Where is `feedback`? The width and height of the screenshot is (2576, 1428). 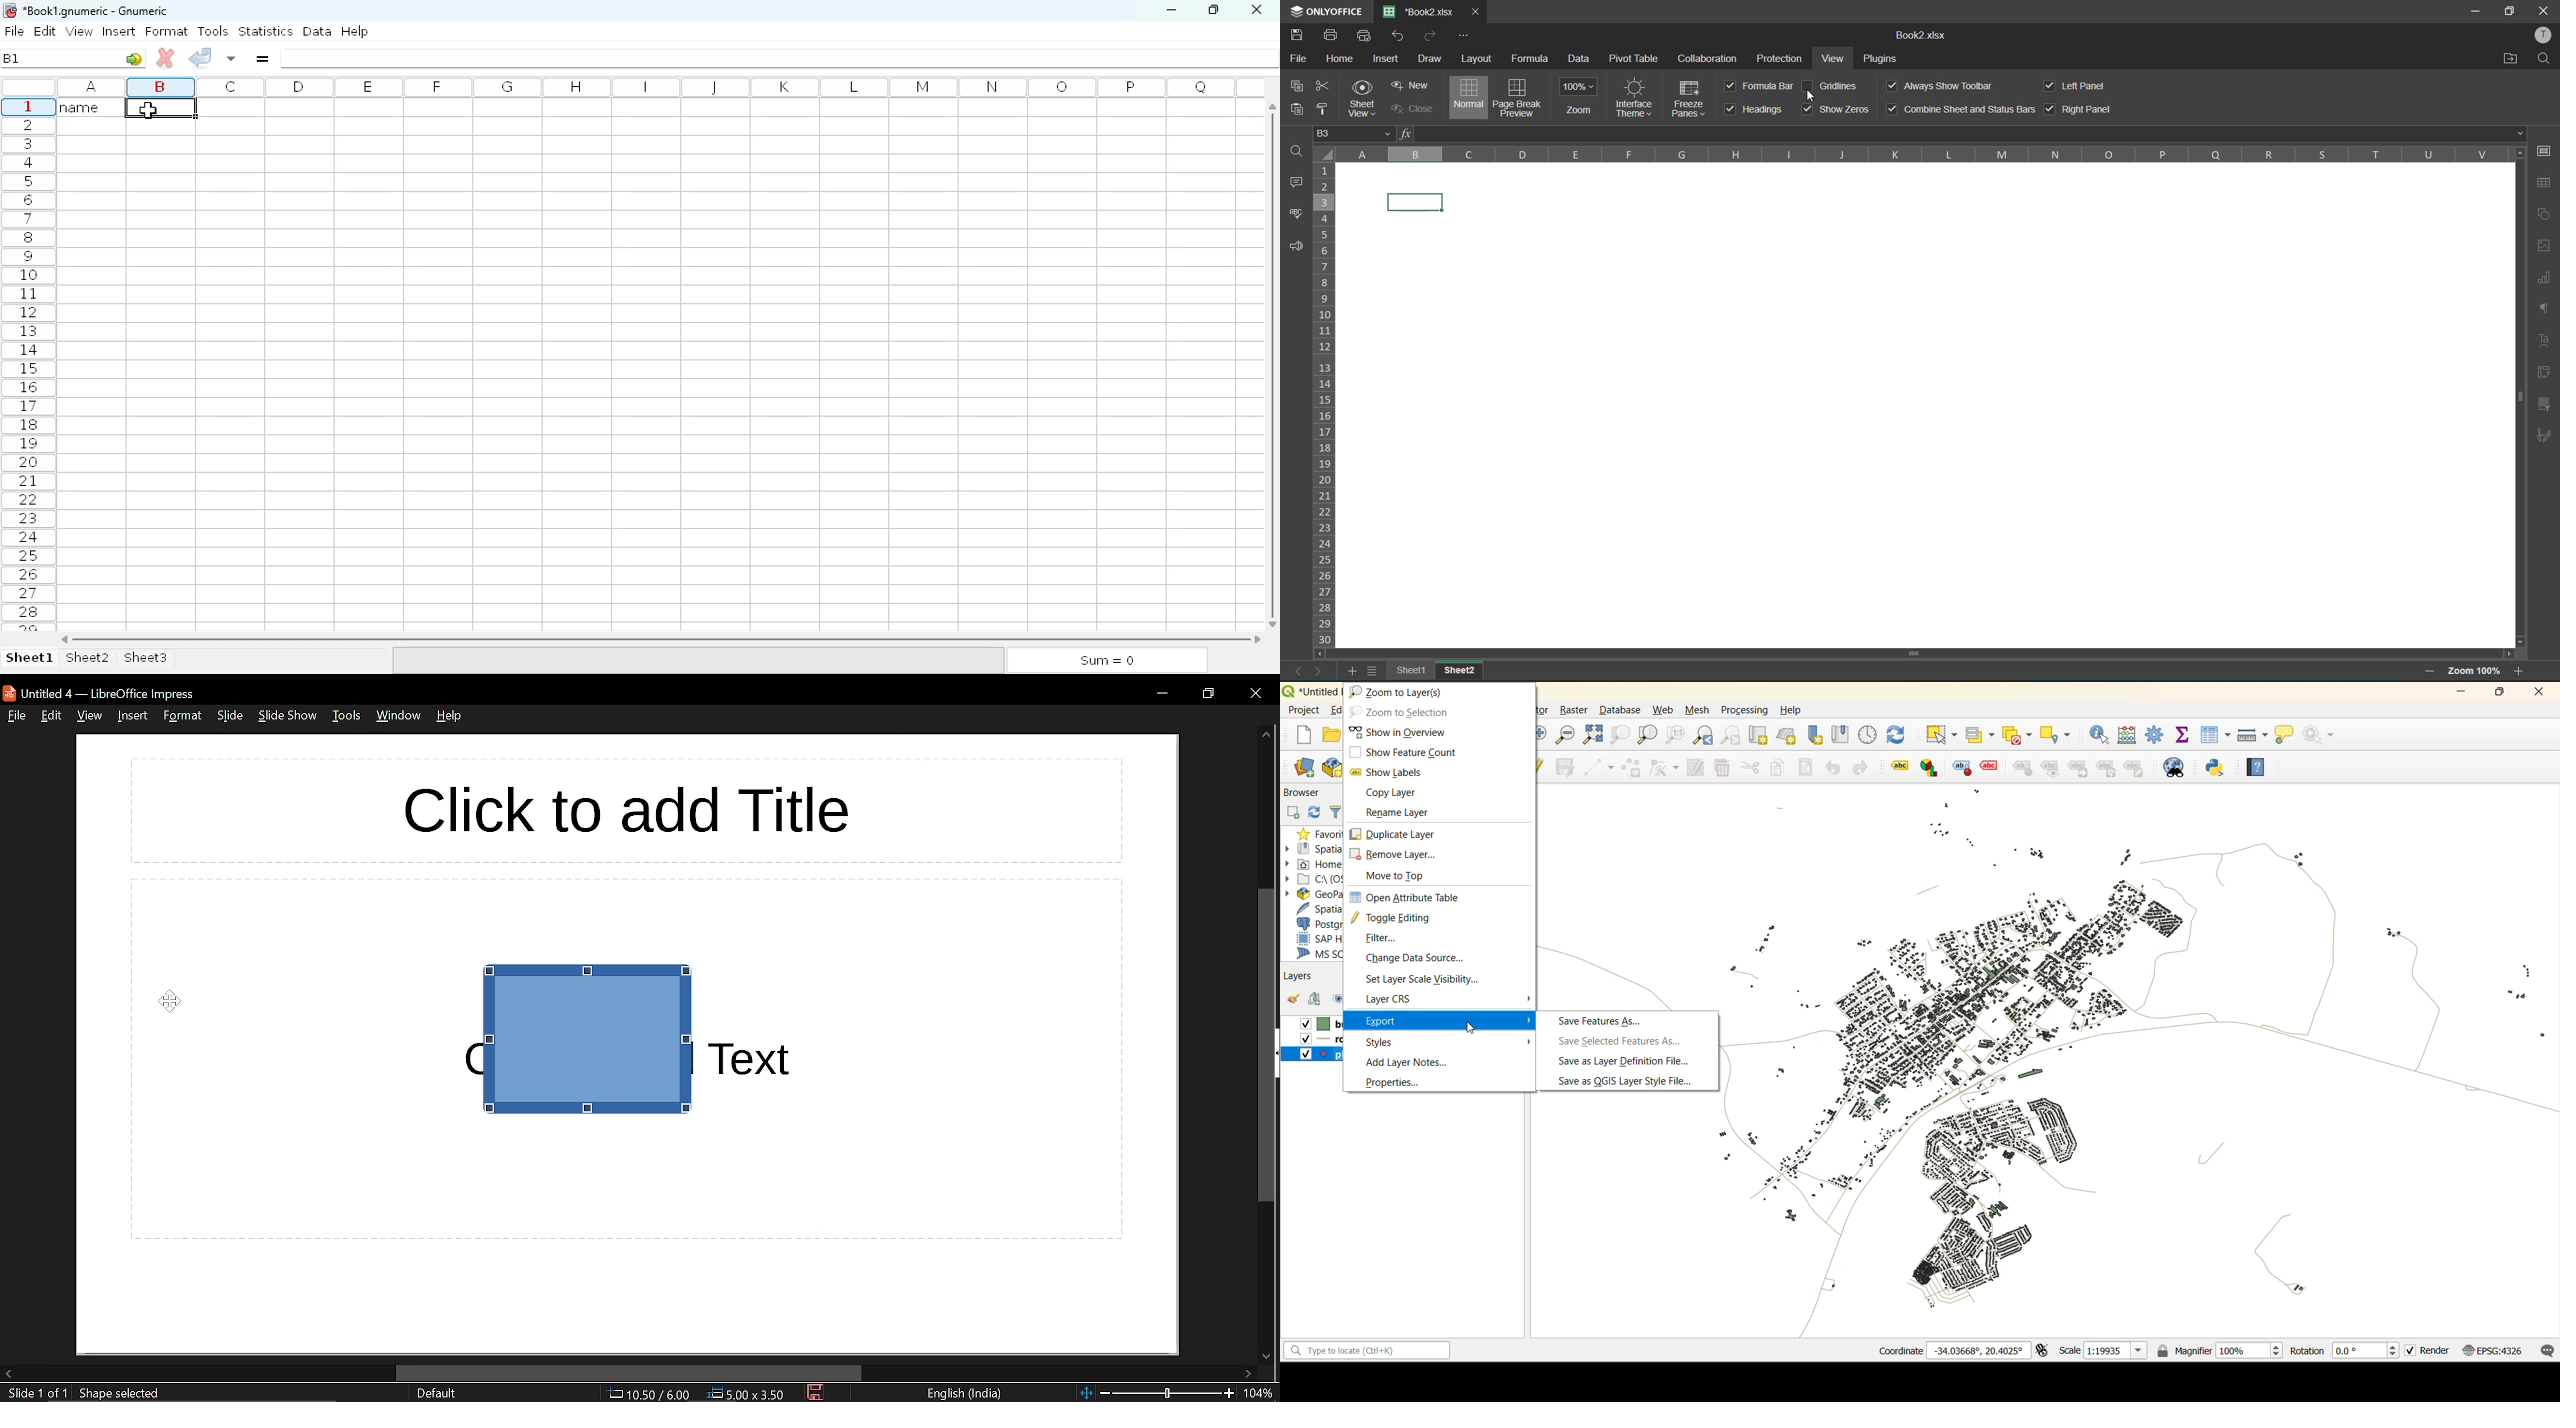 feedback is located at coordinates (1296, 249).